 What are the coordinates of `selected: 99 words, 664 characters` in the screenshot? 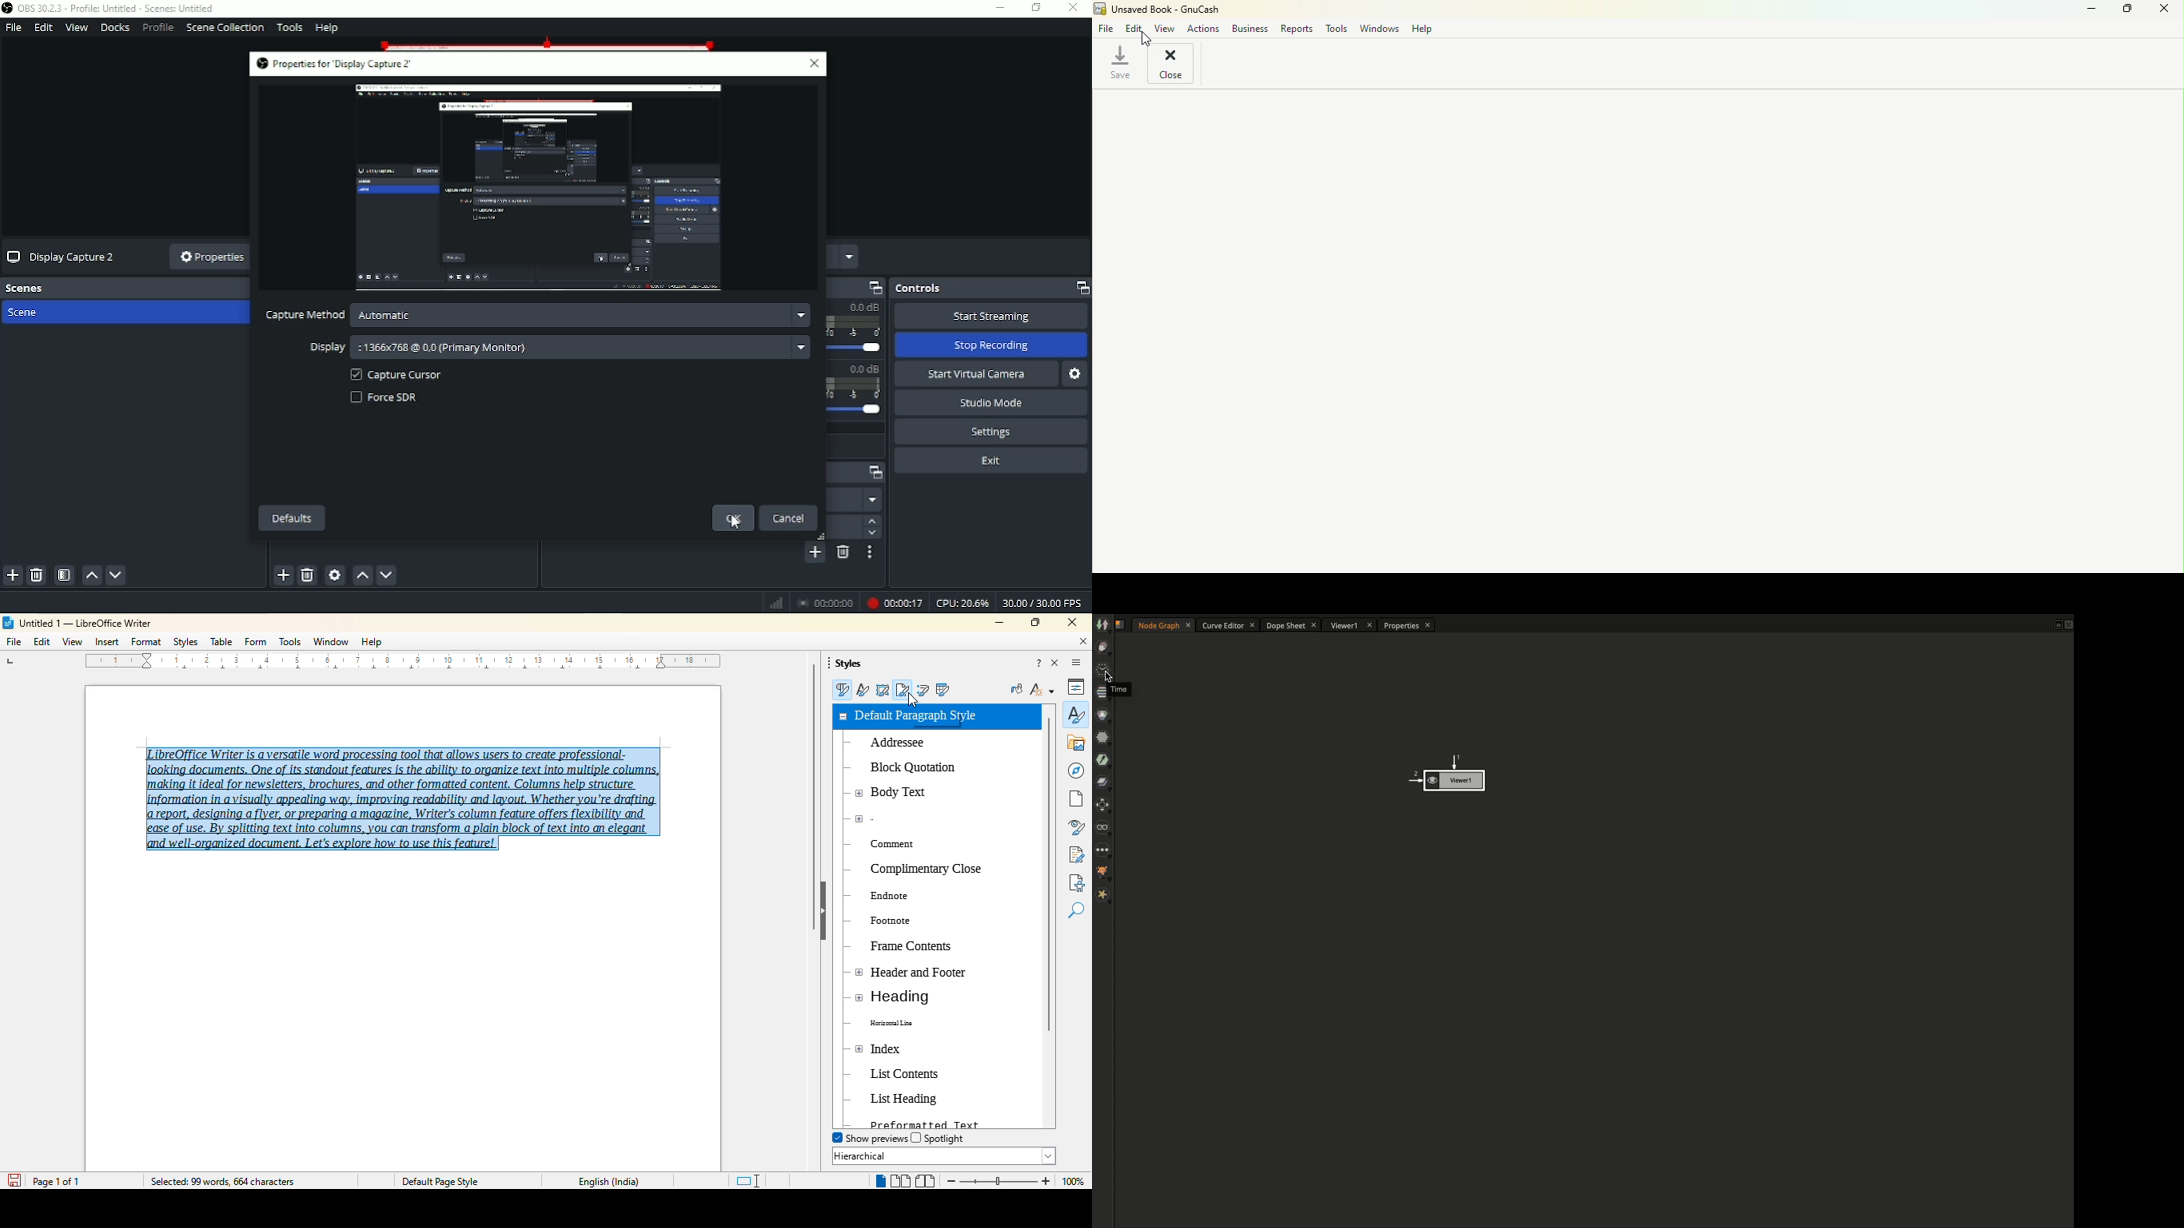 It's located at (221, 1182).